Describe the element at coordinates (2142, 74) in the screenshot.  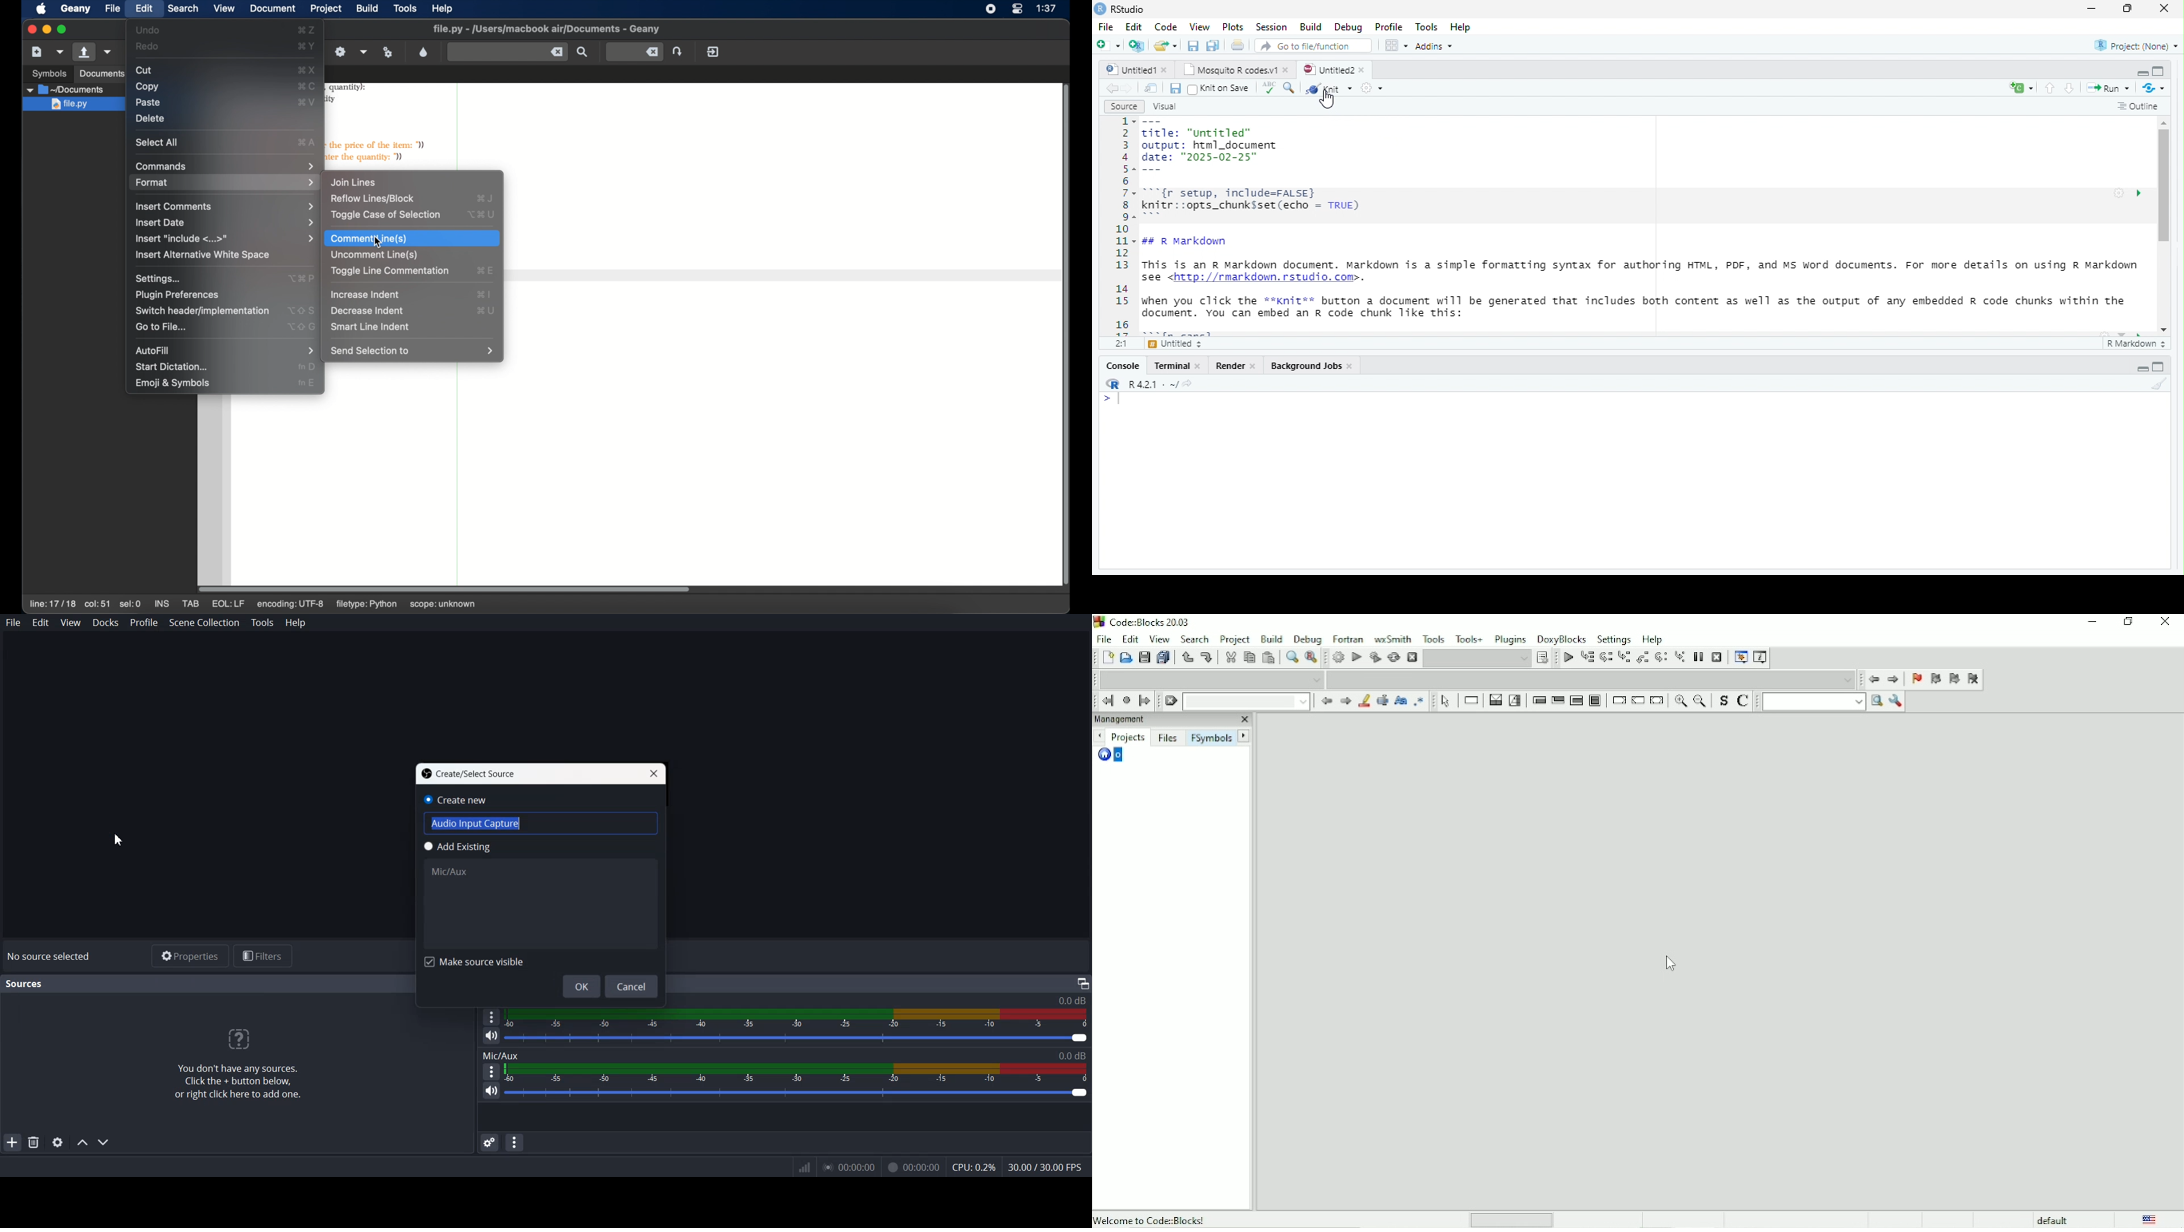
I see `Collapse` at that location.